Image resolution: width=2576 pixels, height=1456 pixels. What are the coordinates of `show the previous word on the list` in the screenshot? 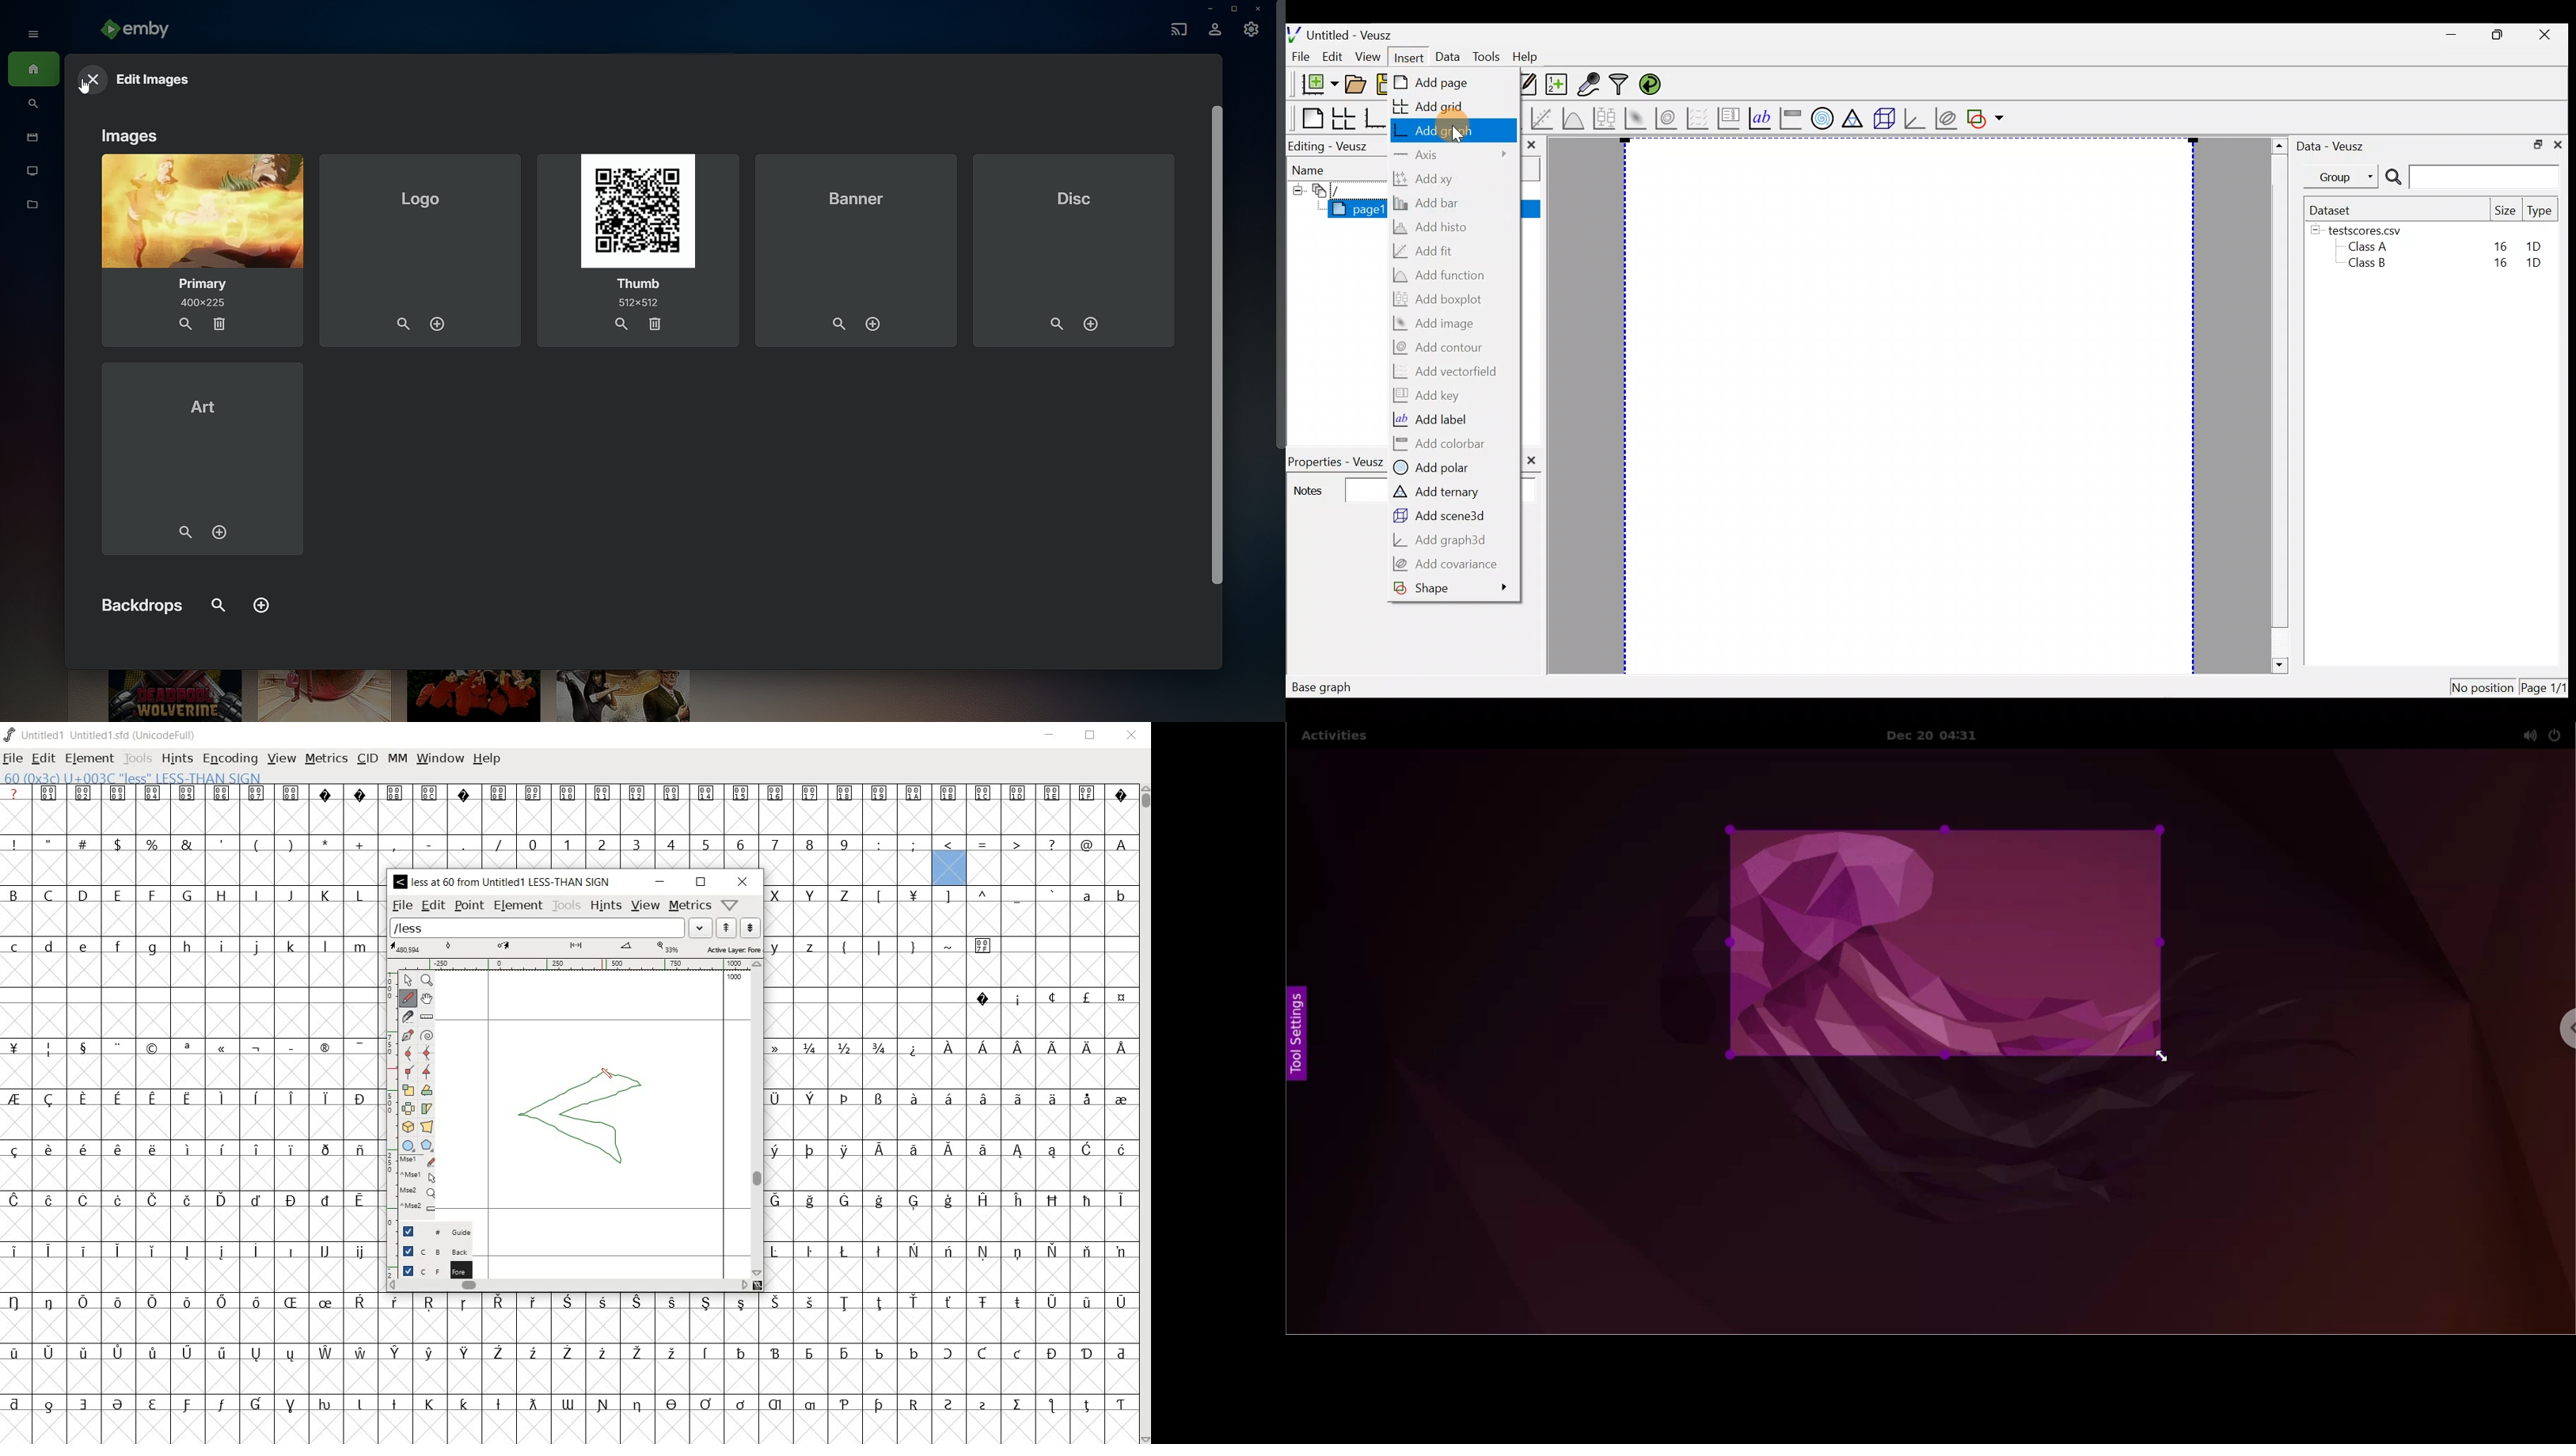 It's located at (752, 927).